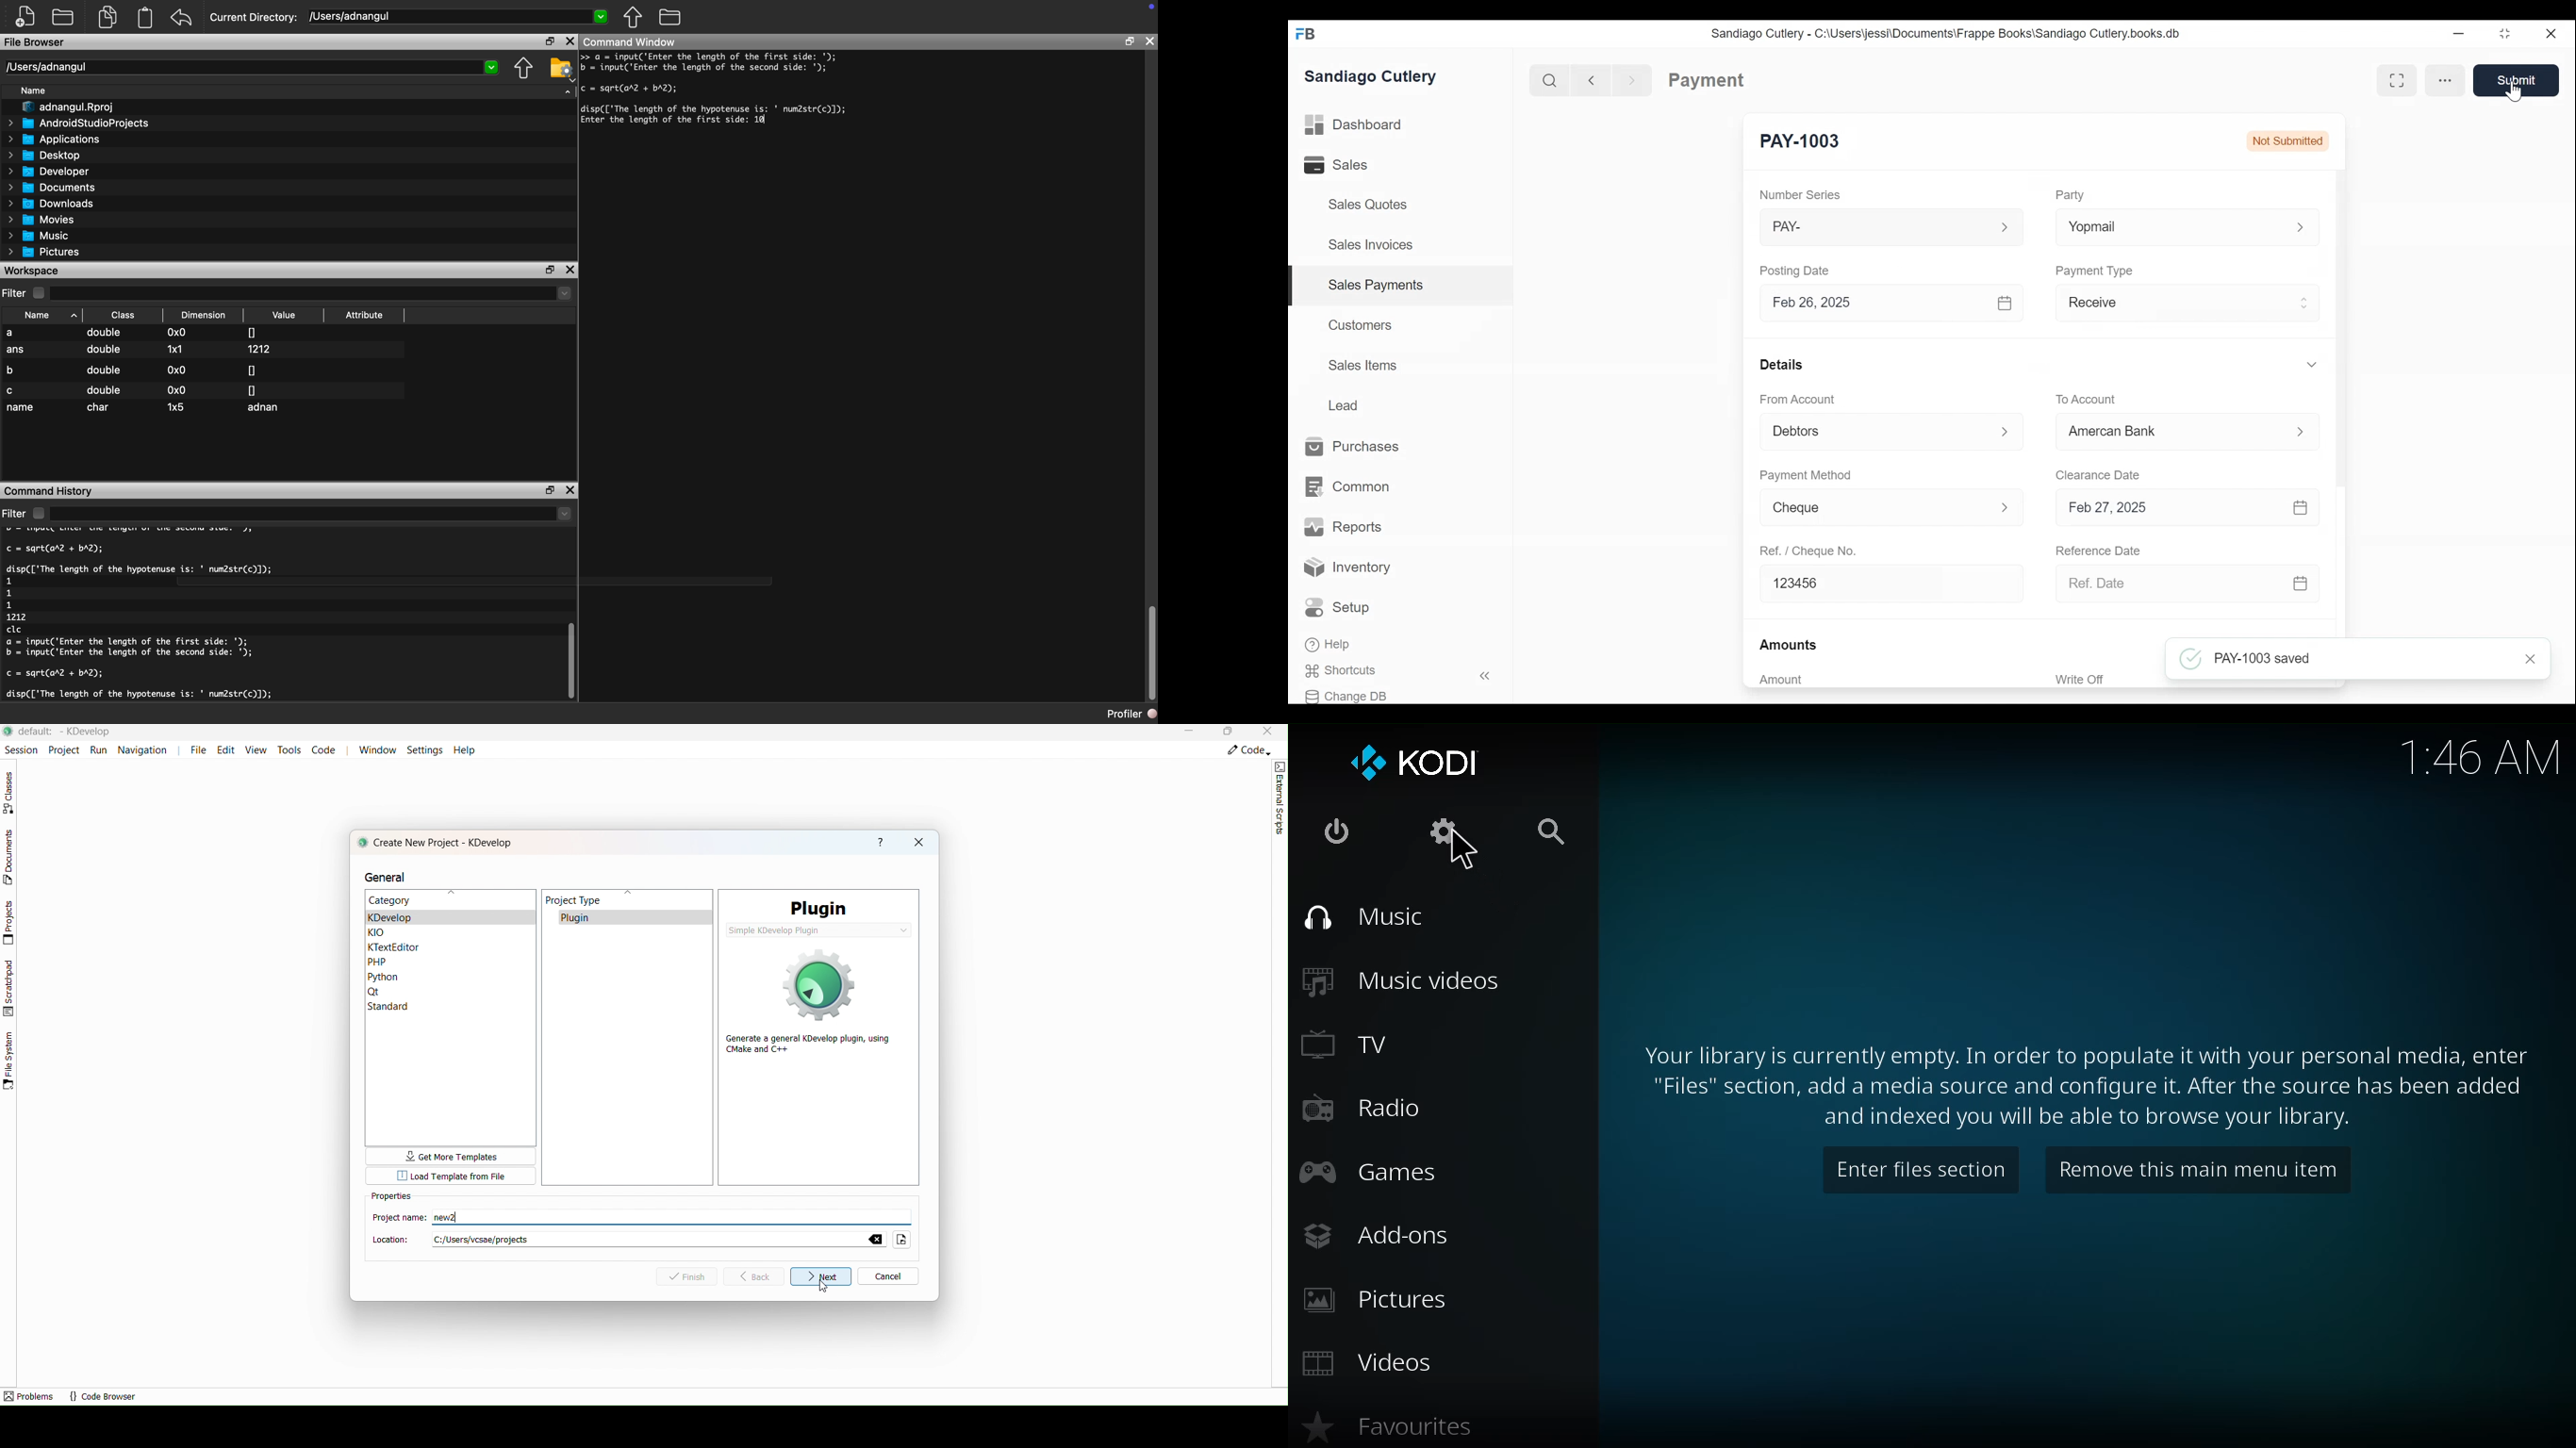 The image size is (2576, 1456). Describe the element at coordinates (16, 351) in the screenshot. I see `ans` at that location.